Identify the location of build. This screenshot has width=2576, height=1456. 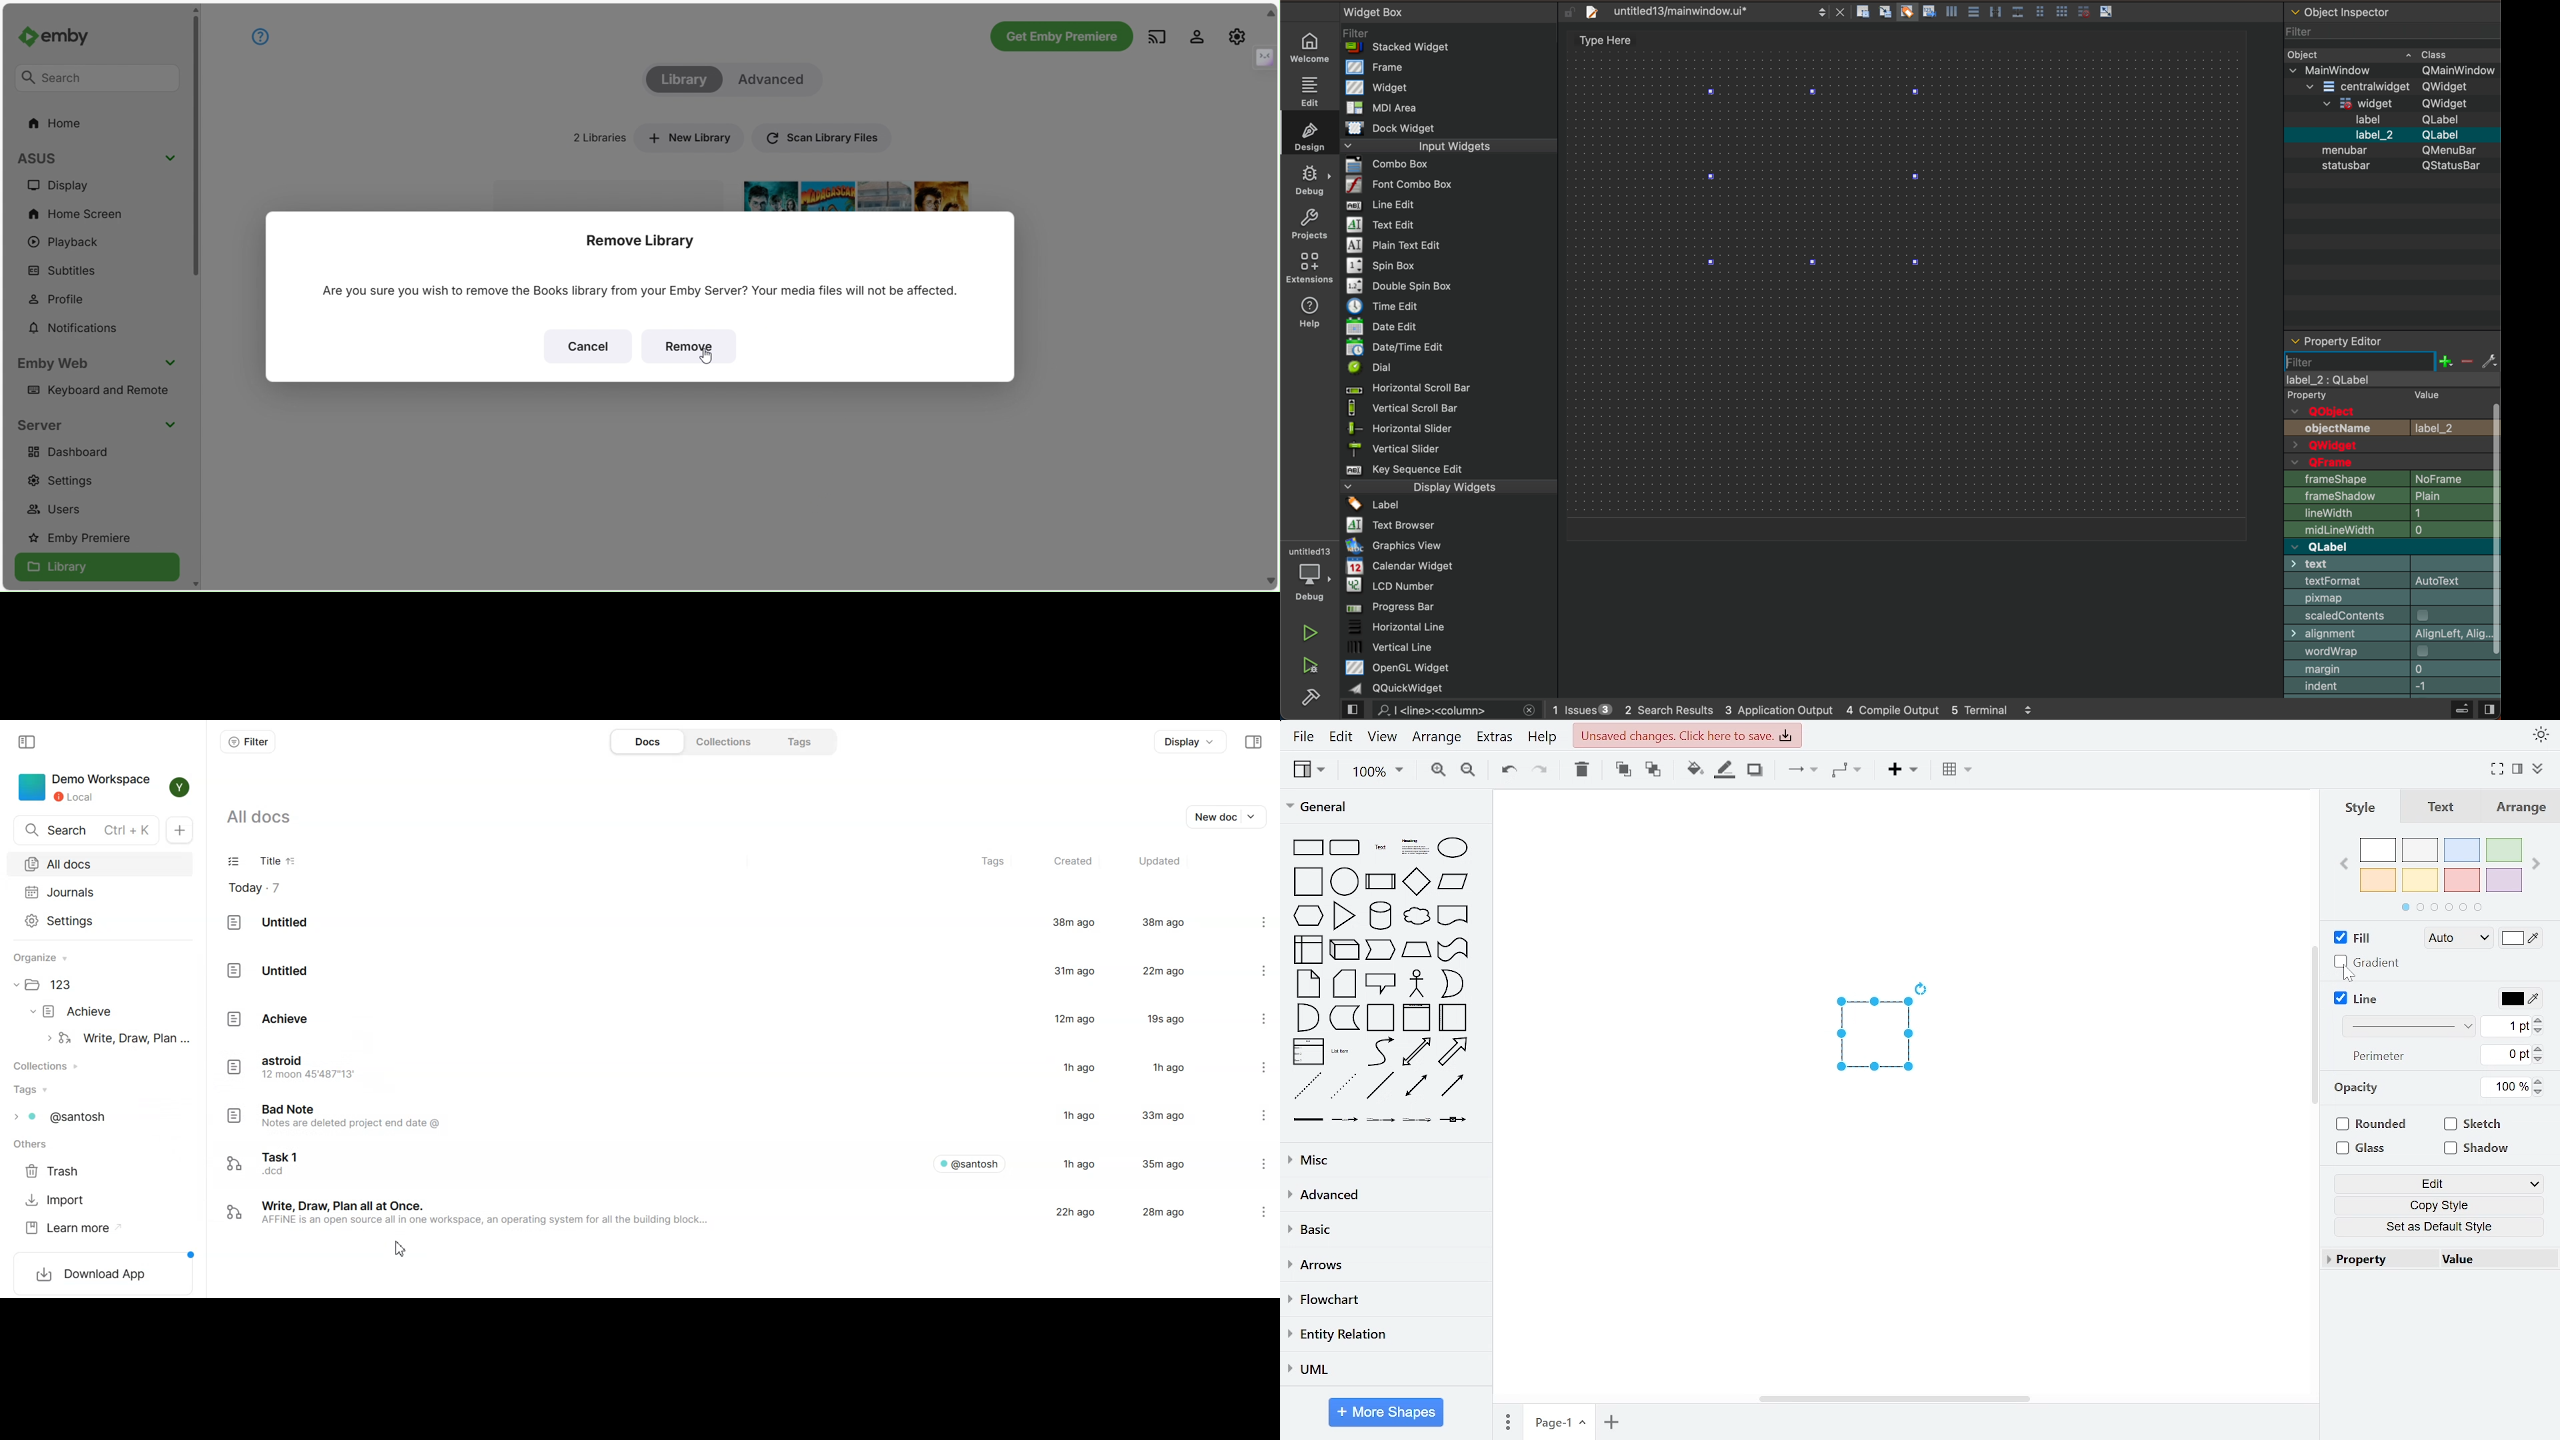
(1317, 701).